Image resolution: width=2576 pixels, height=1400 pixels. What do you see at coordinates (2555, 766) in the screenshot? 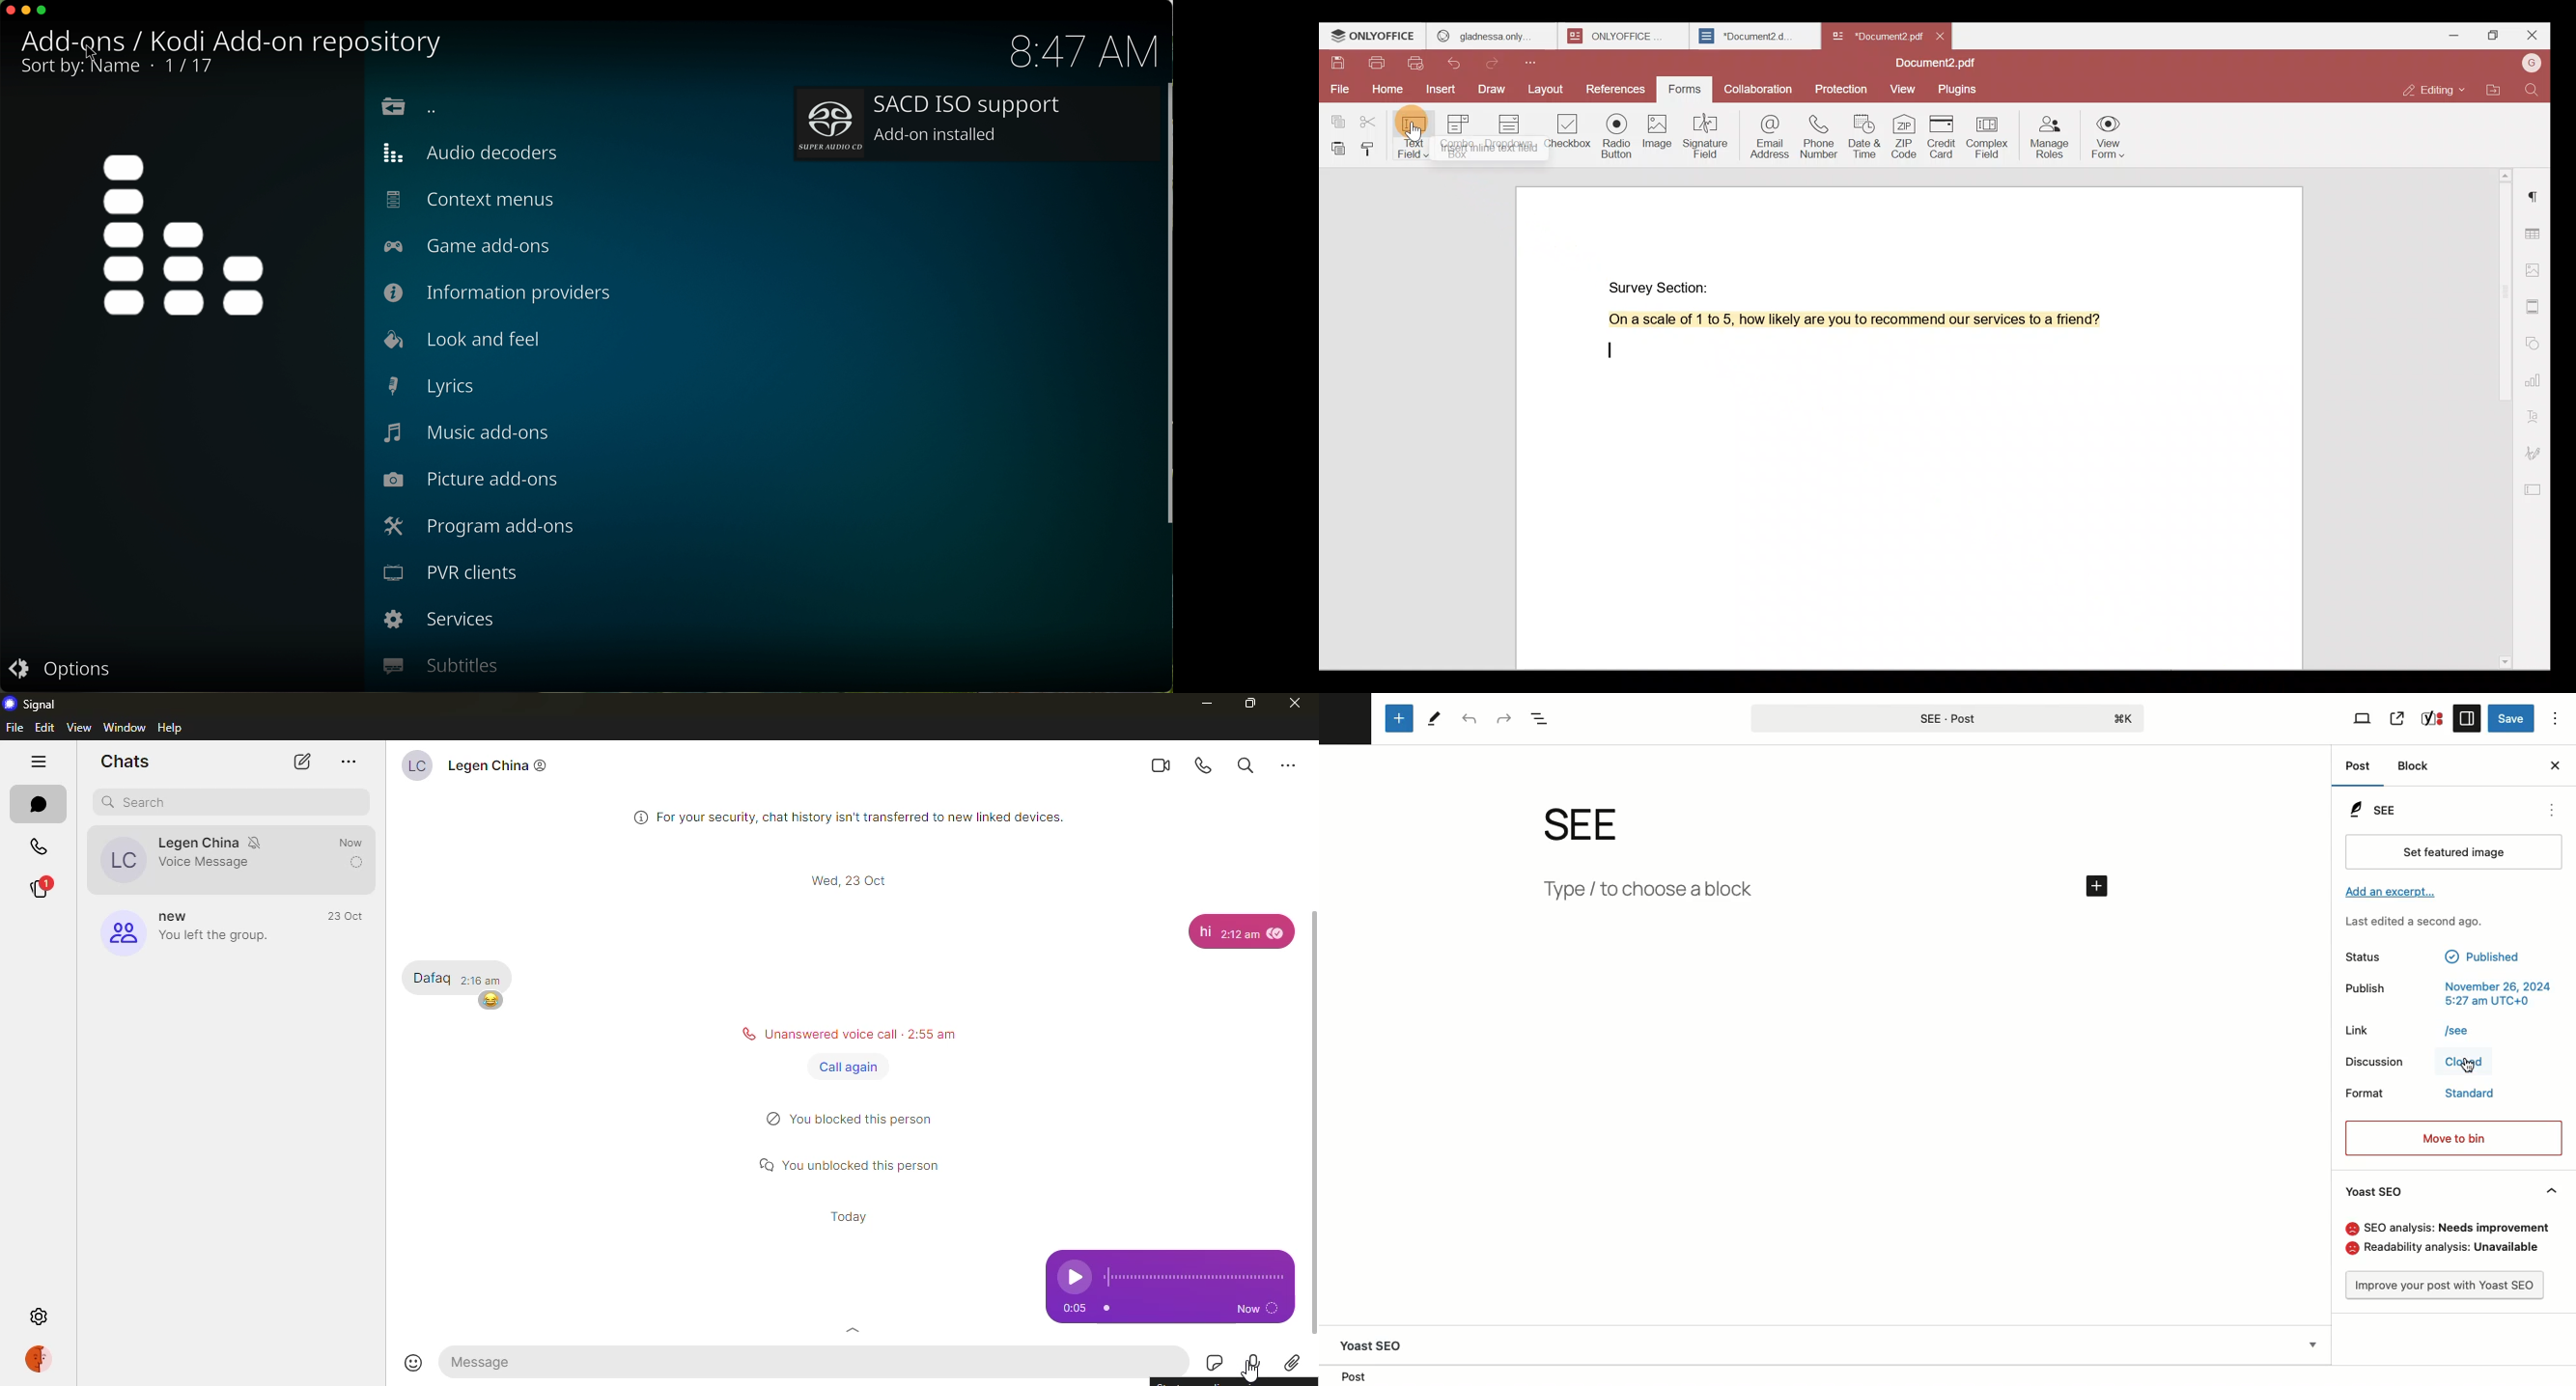
I see `Close` at bounding box center [2555, 766].